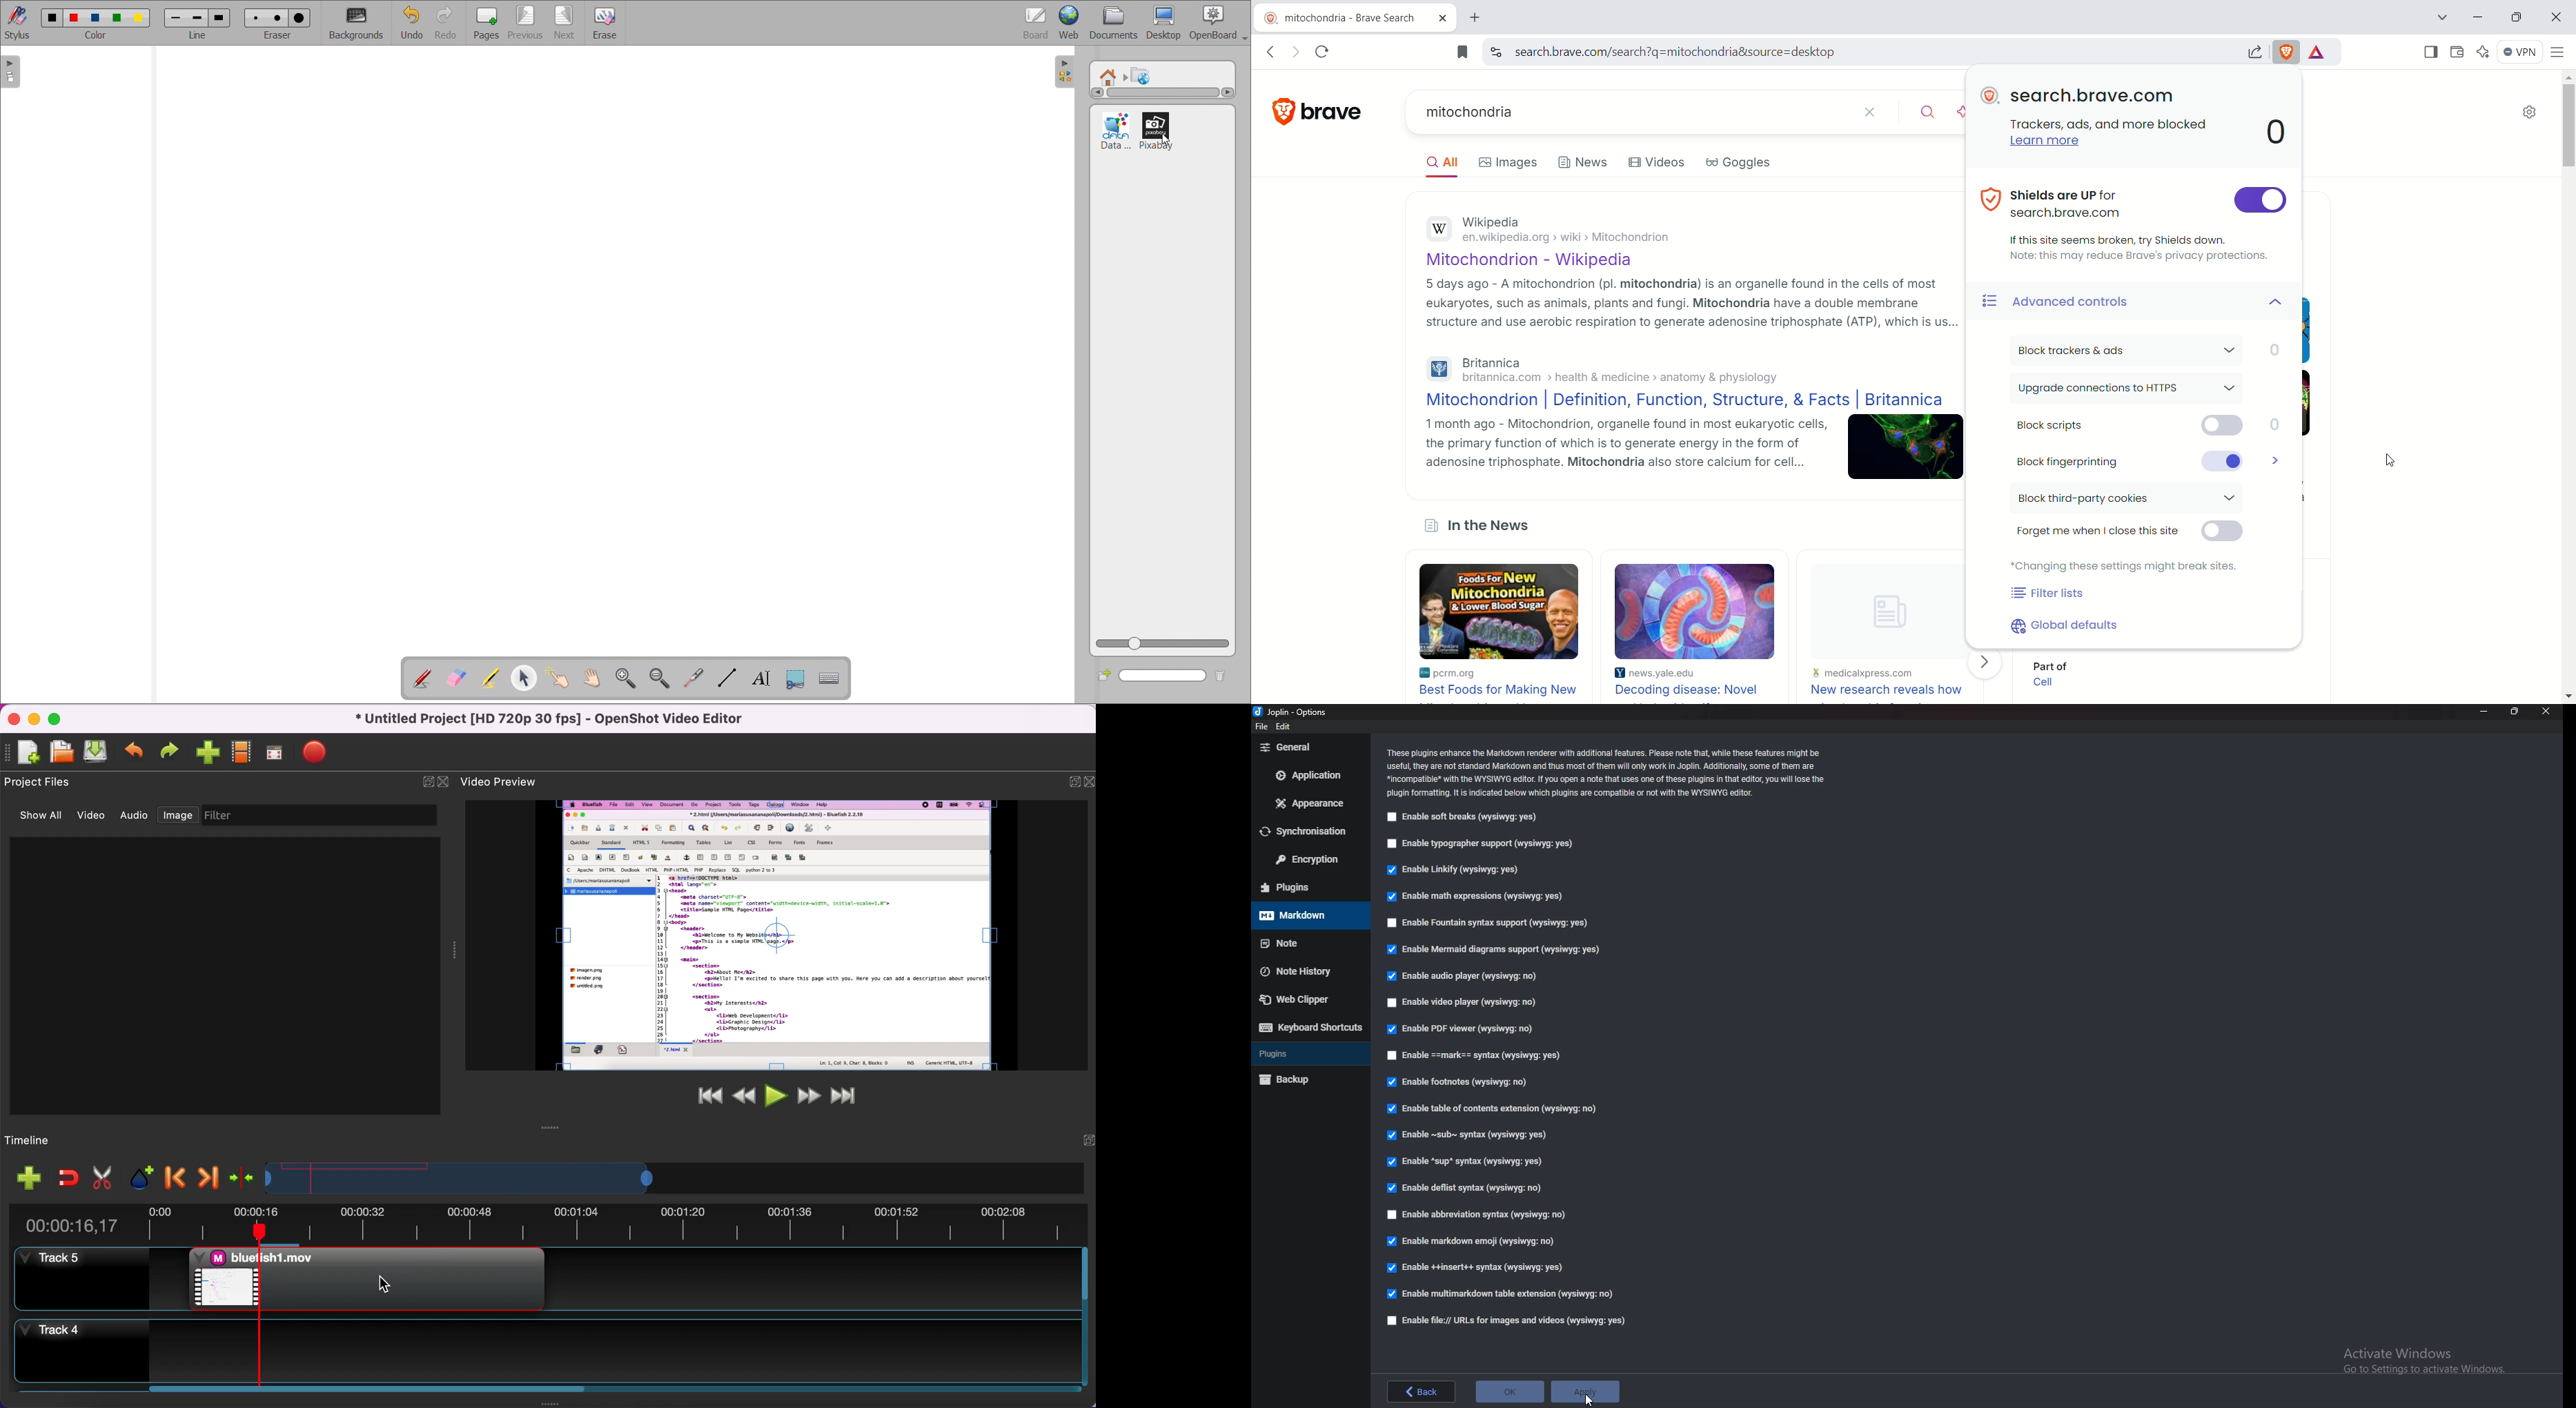 The height and width of the screenshot is (1428, 2576). What do you see at coordinates (1303, 888) in the screenshot?
I see `Plugins` at bounding box center [1303, 888].